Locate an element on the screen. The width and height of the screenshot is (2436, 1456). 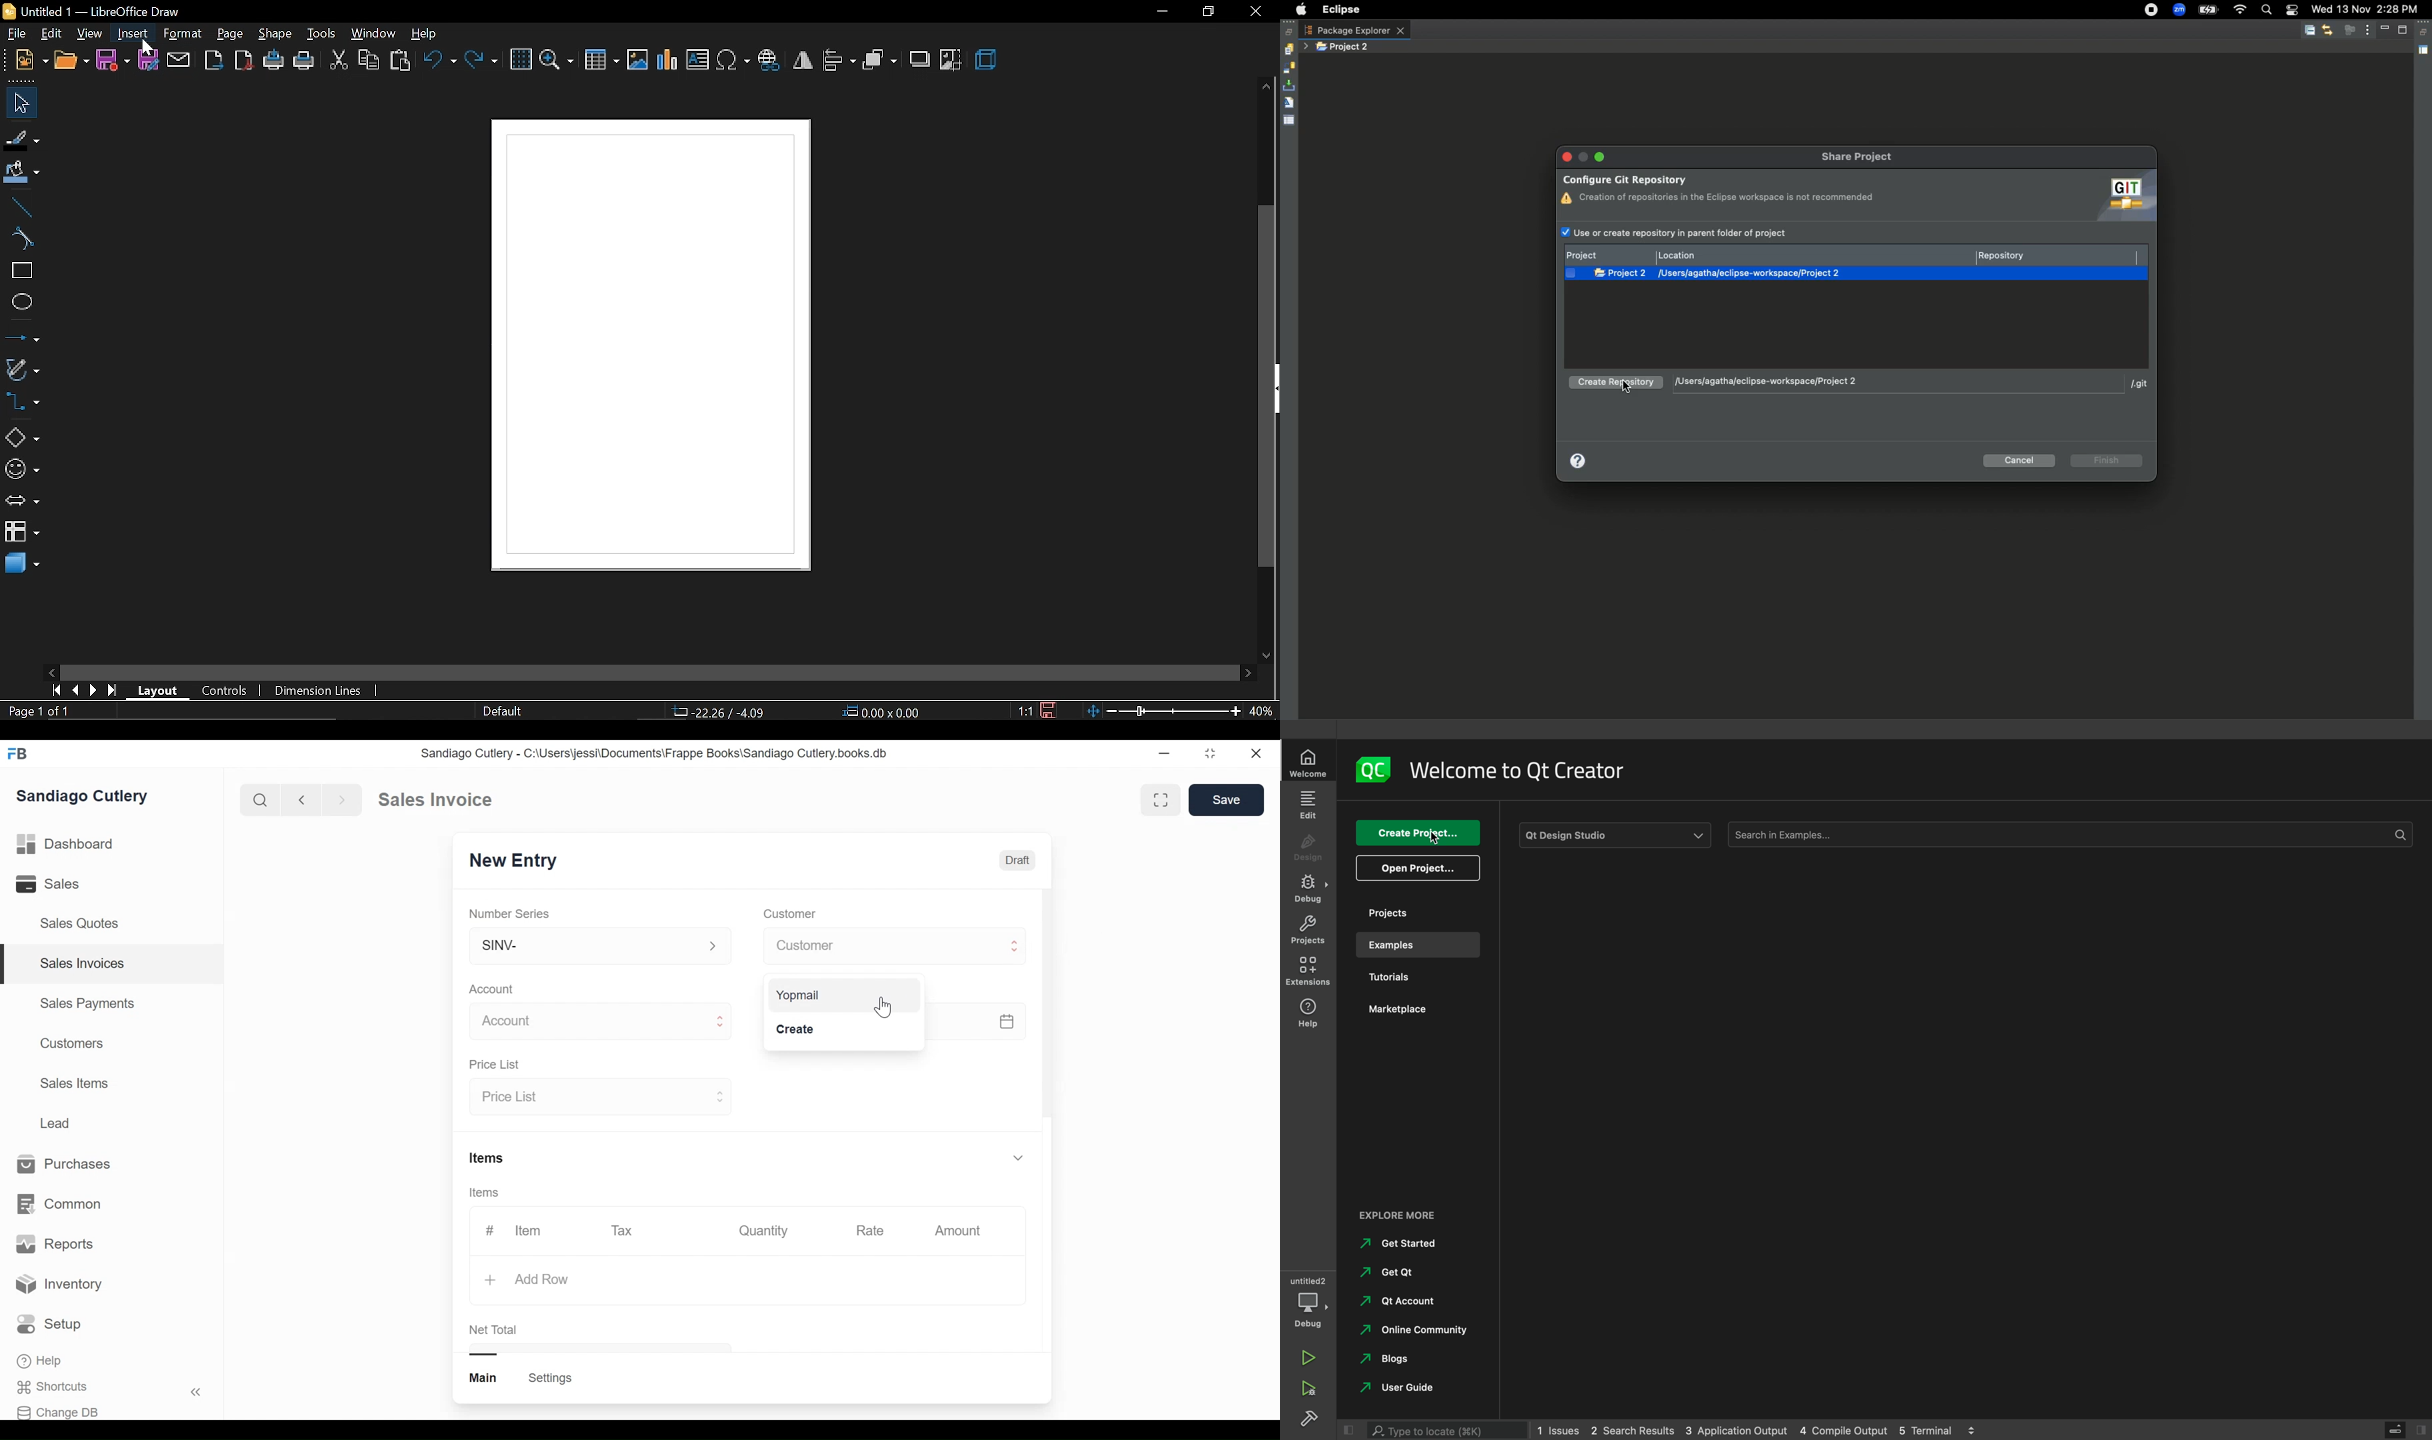
 is located at coordinates (1386, 1272).